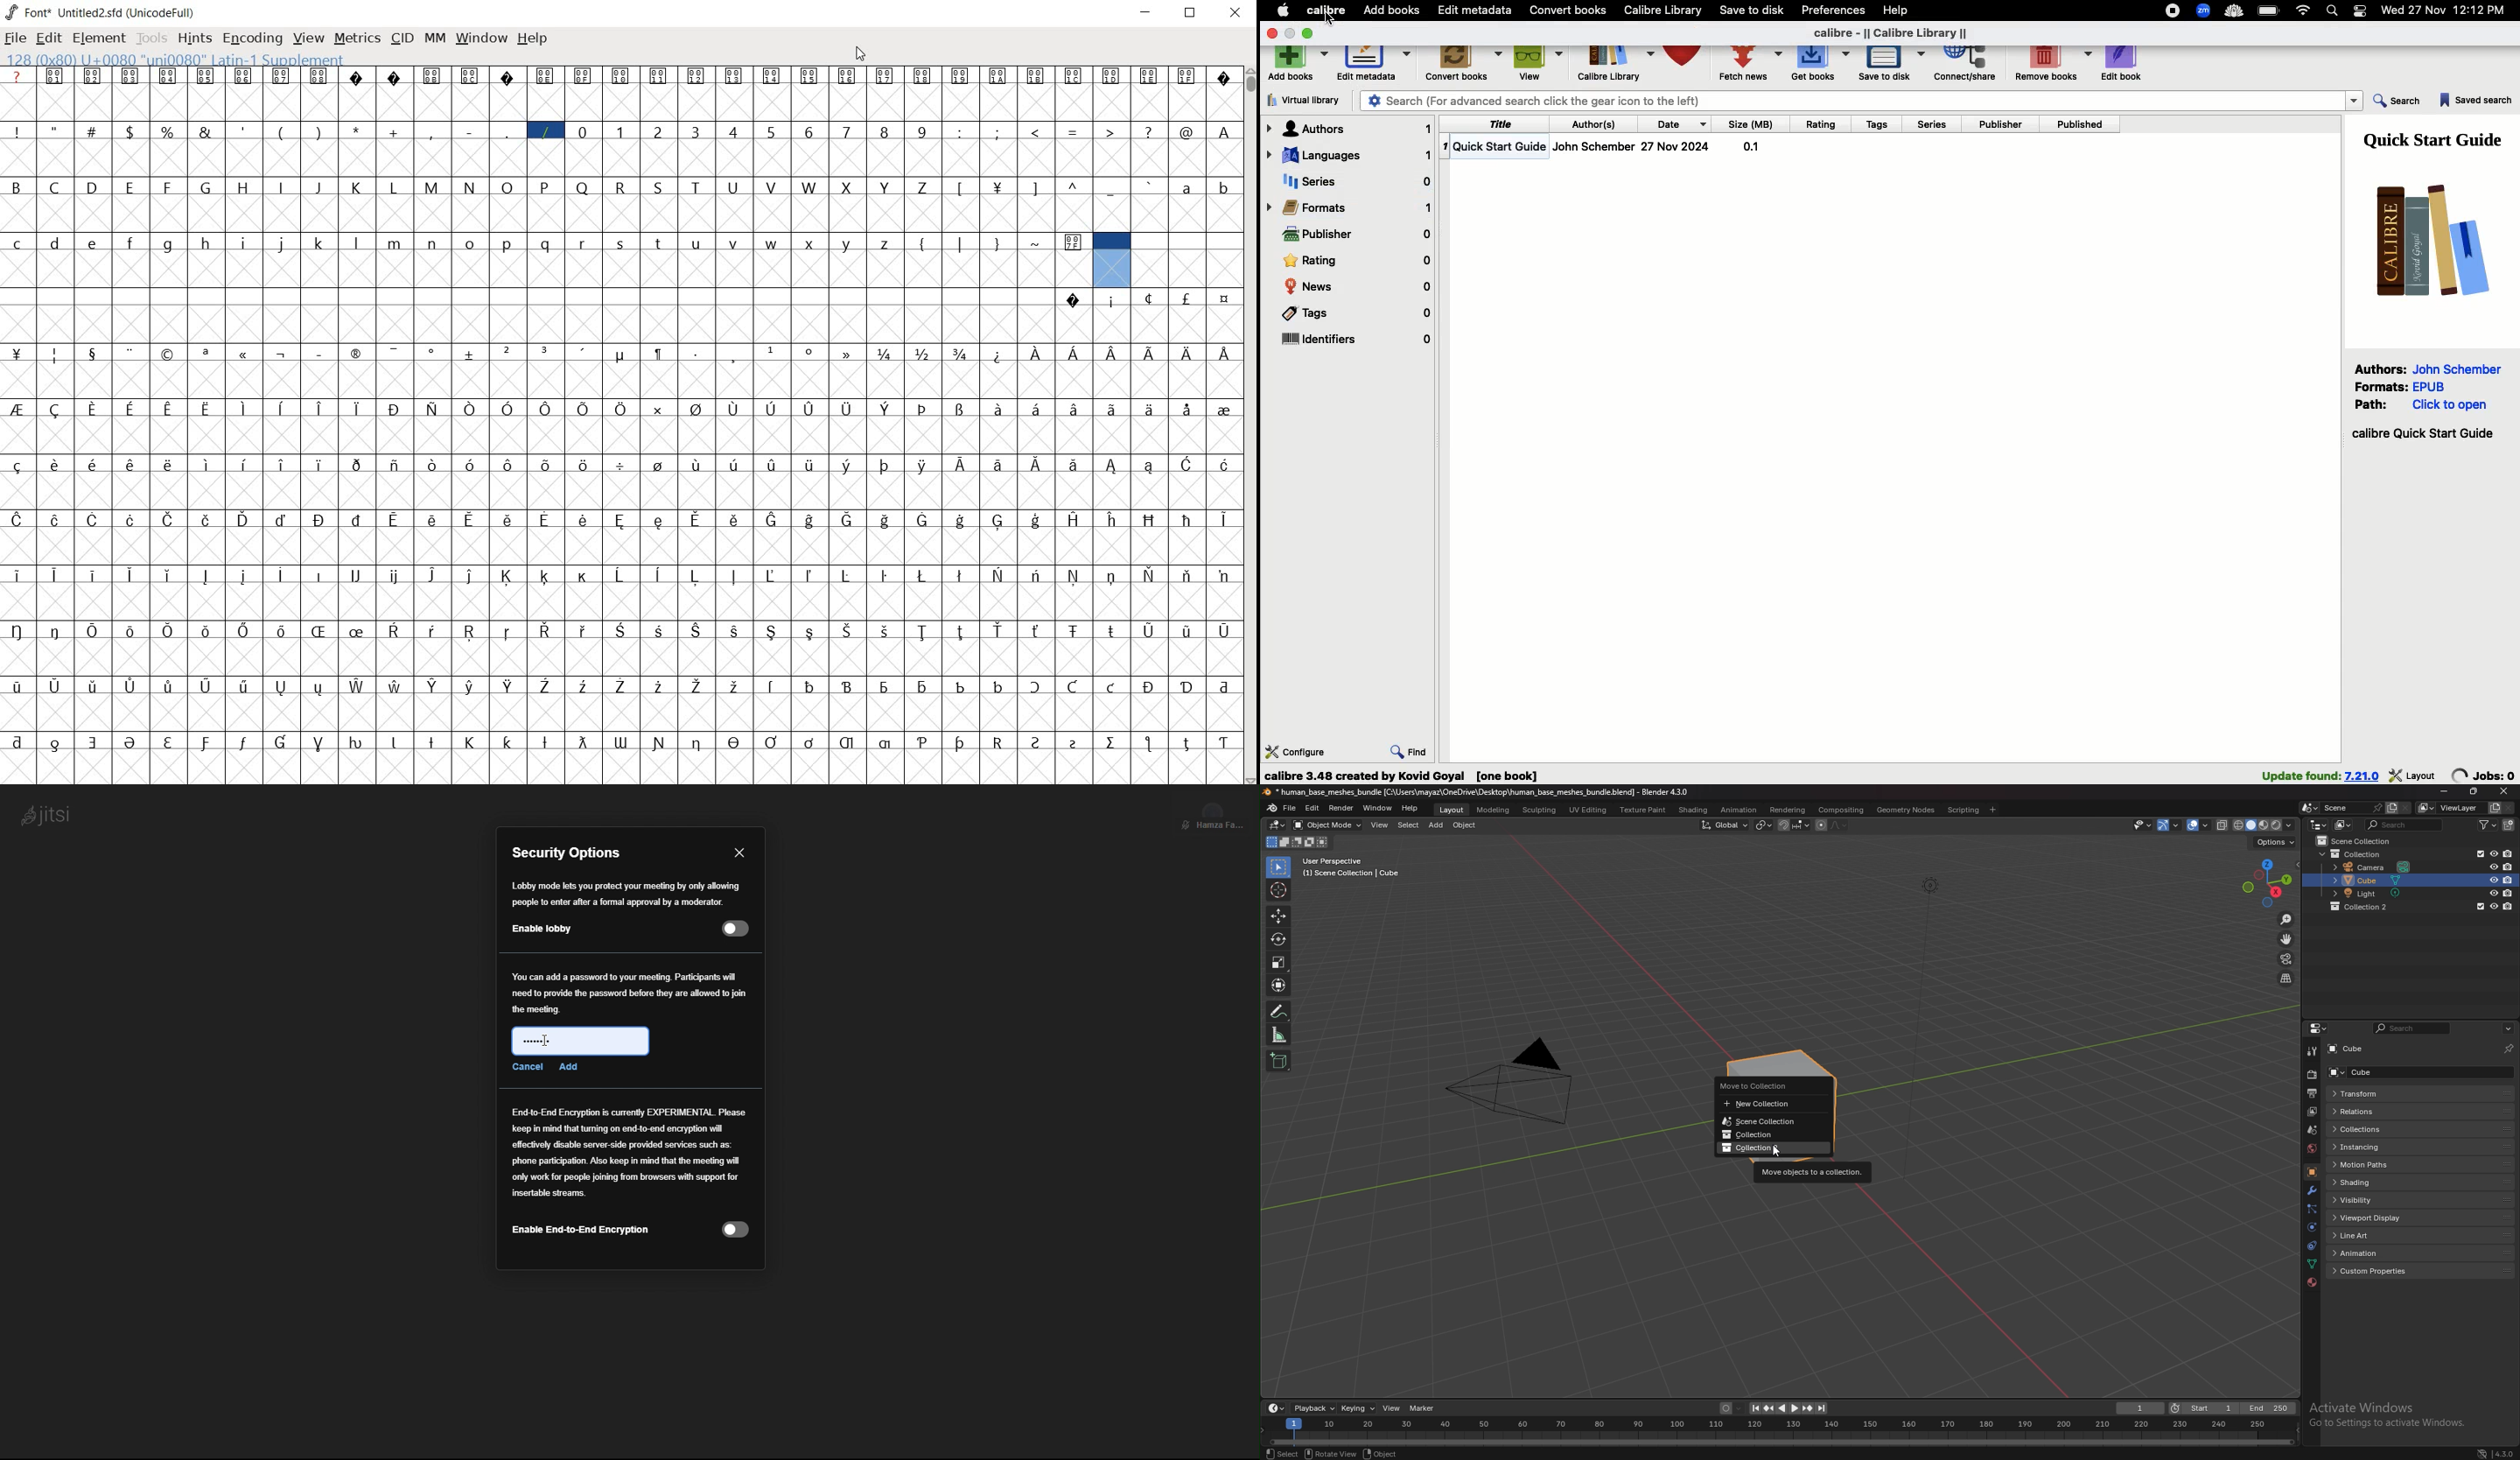 The width and height of the screenshot is (2520, 1484). What do you see at coordinates (621, 740) in the screenshot?
I see `Symbol` at bounding box center [621, 740].